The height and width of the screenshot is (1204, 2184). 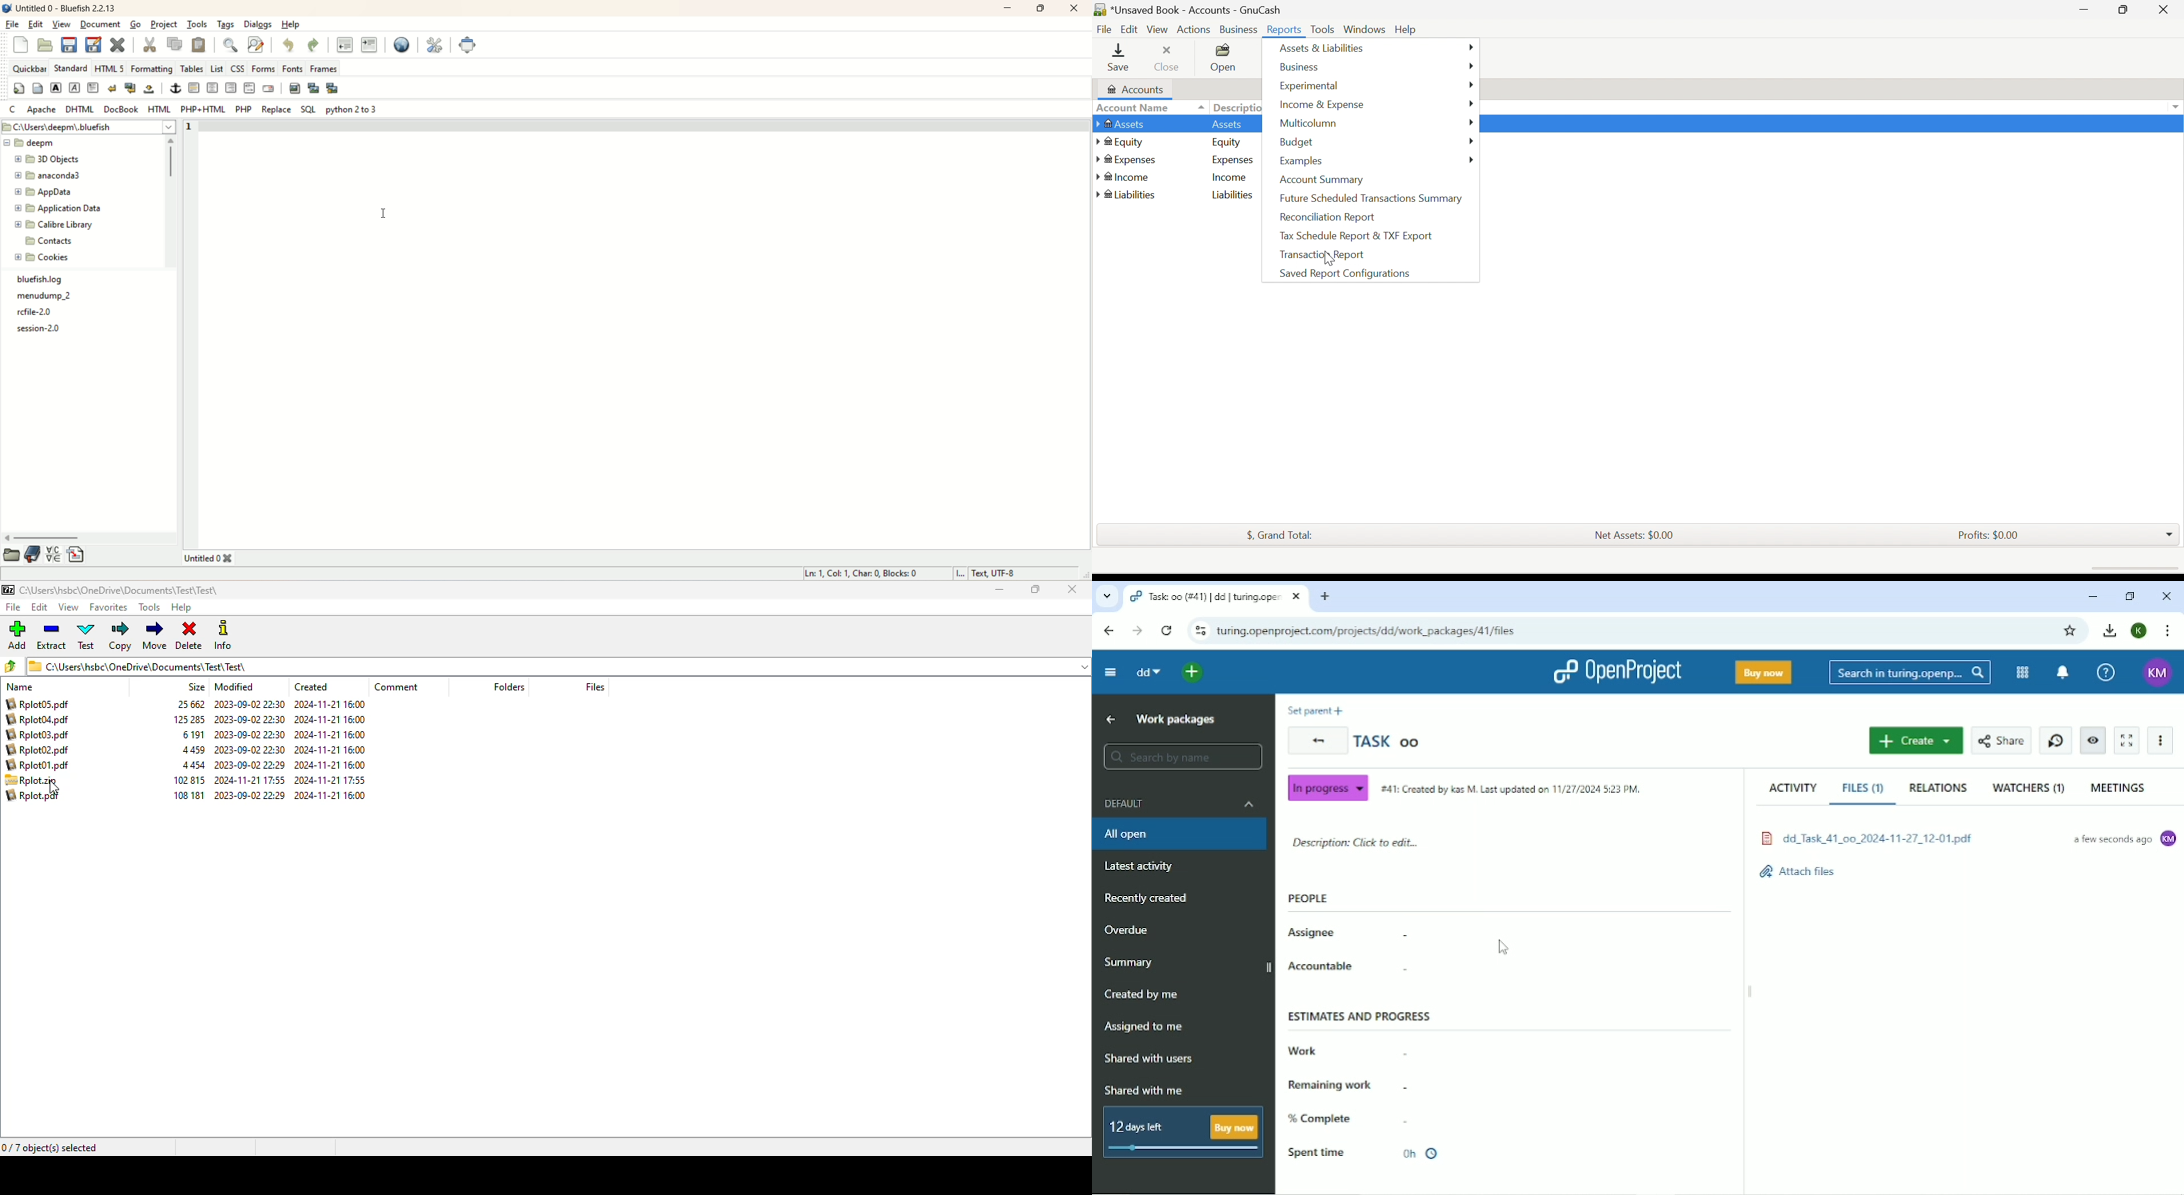 I want to click on Description, so click(x=1358, y=842).